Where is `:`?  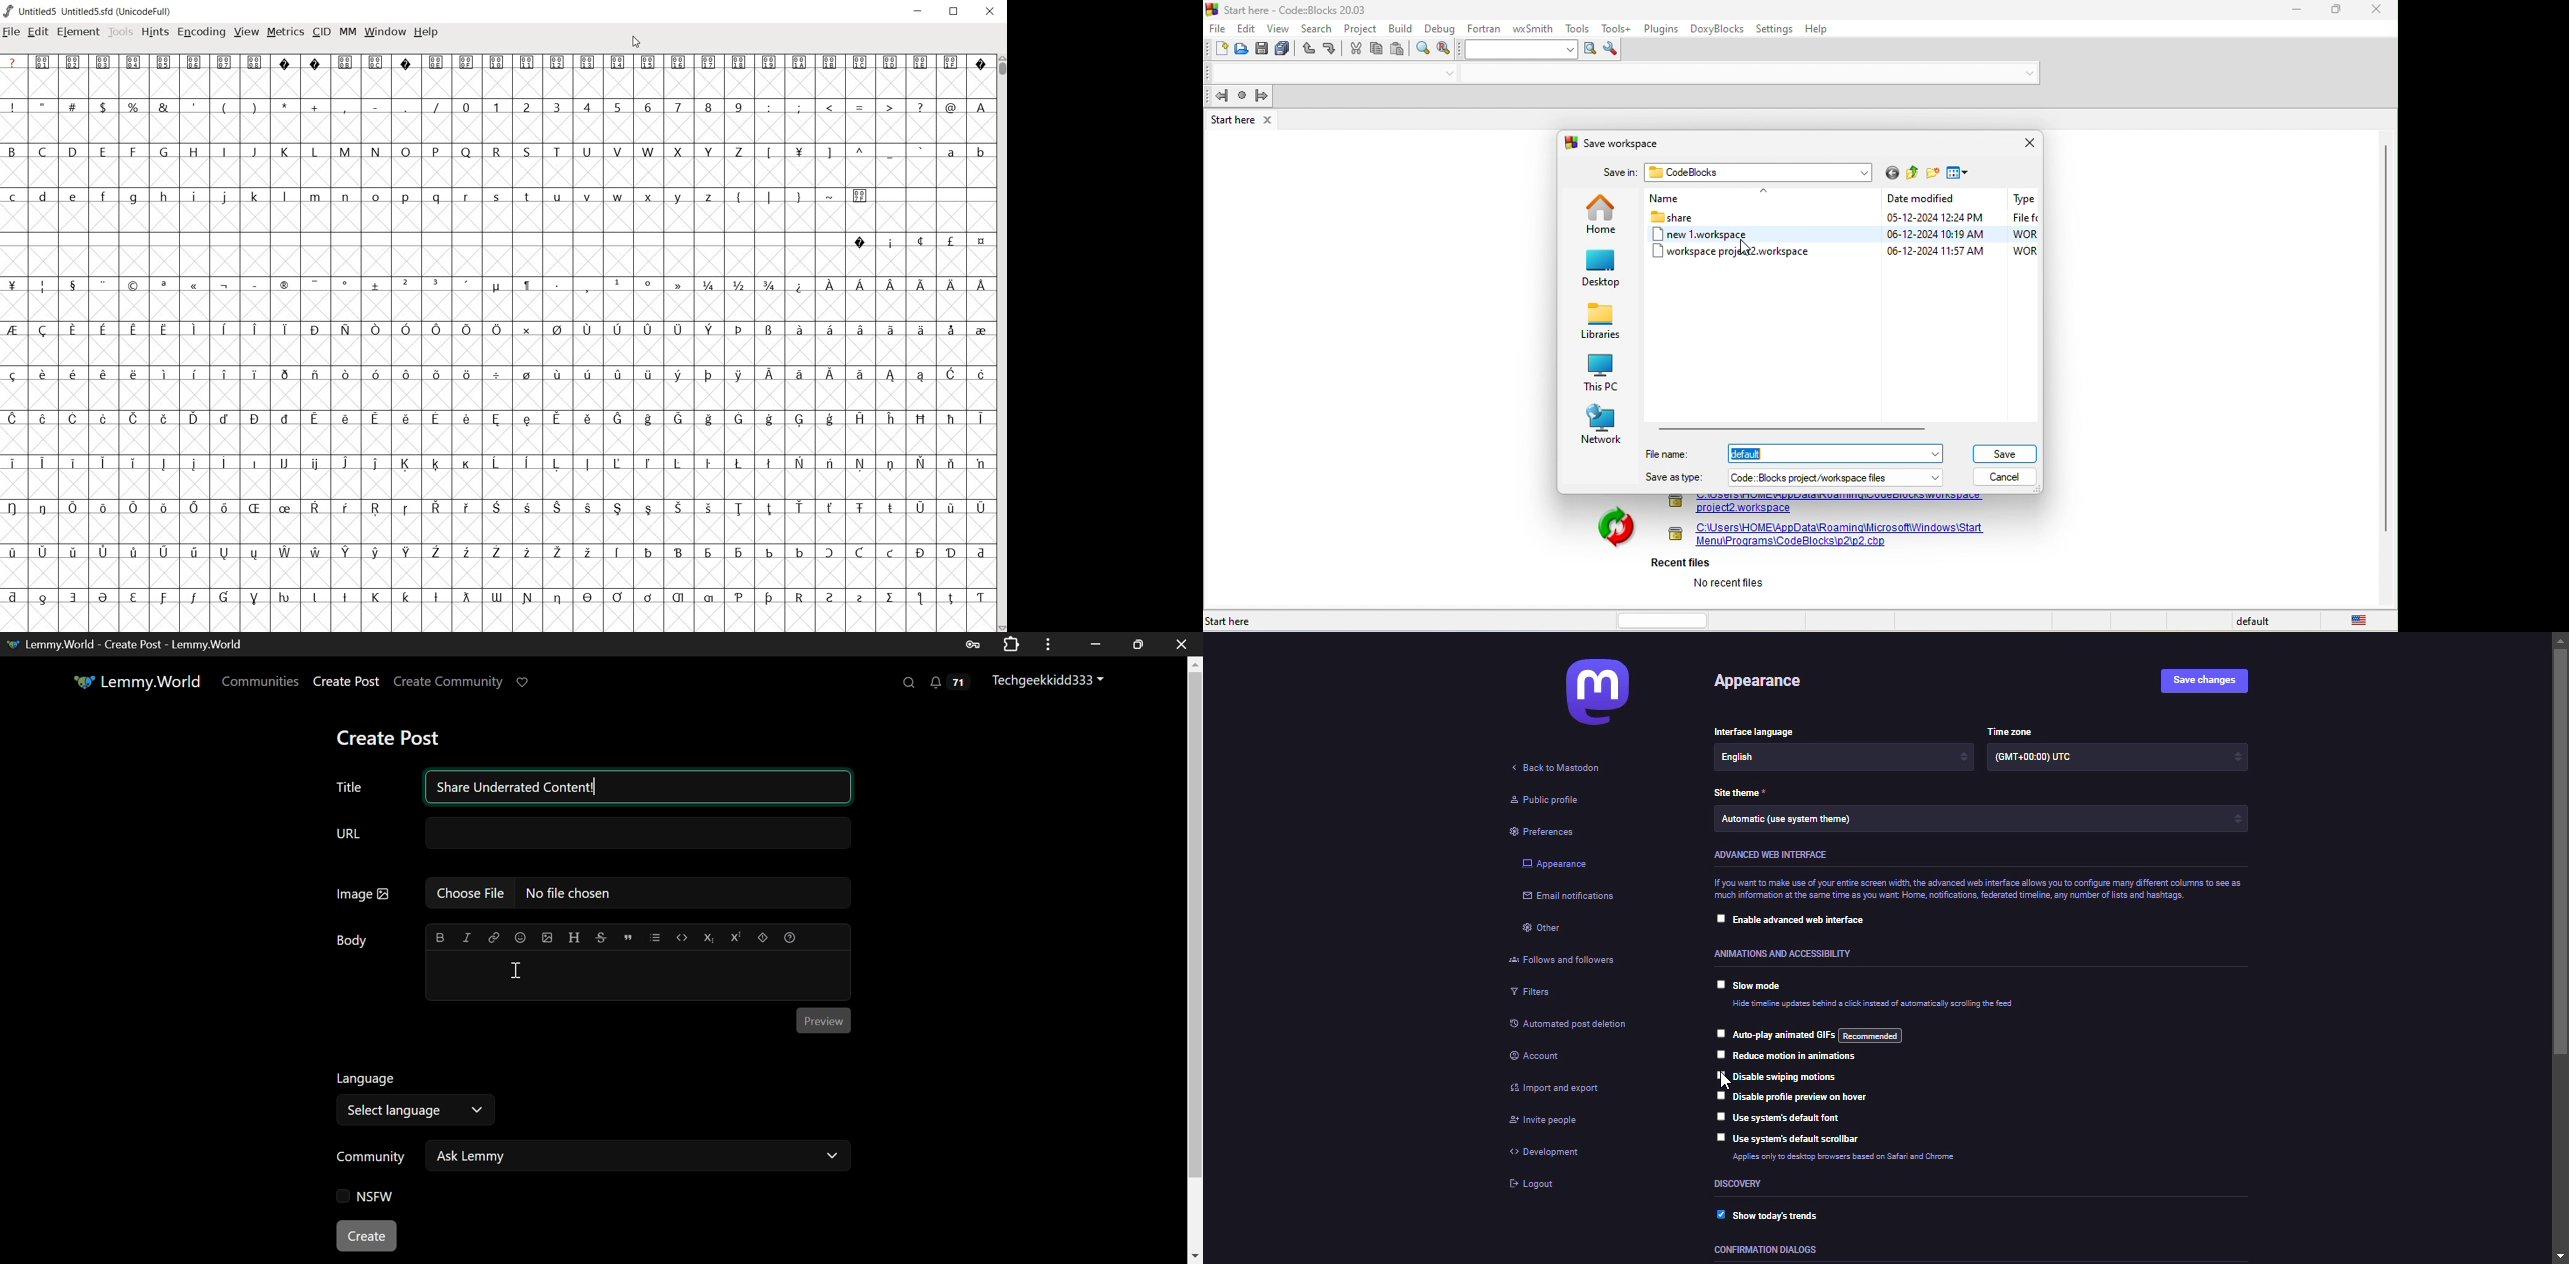
: is located at coordinates (768, 106).